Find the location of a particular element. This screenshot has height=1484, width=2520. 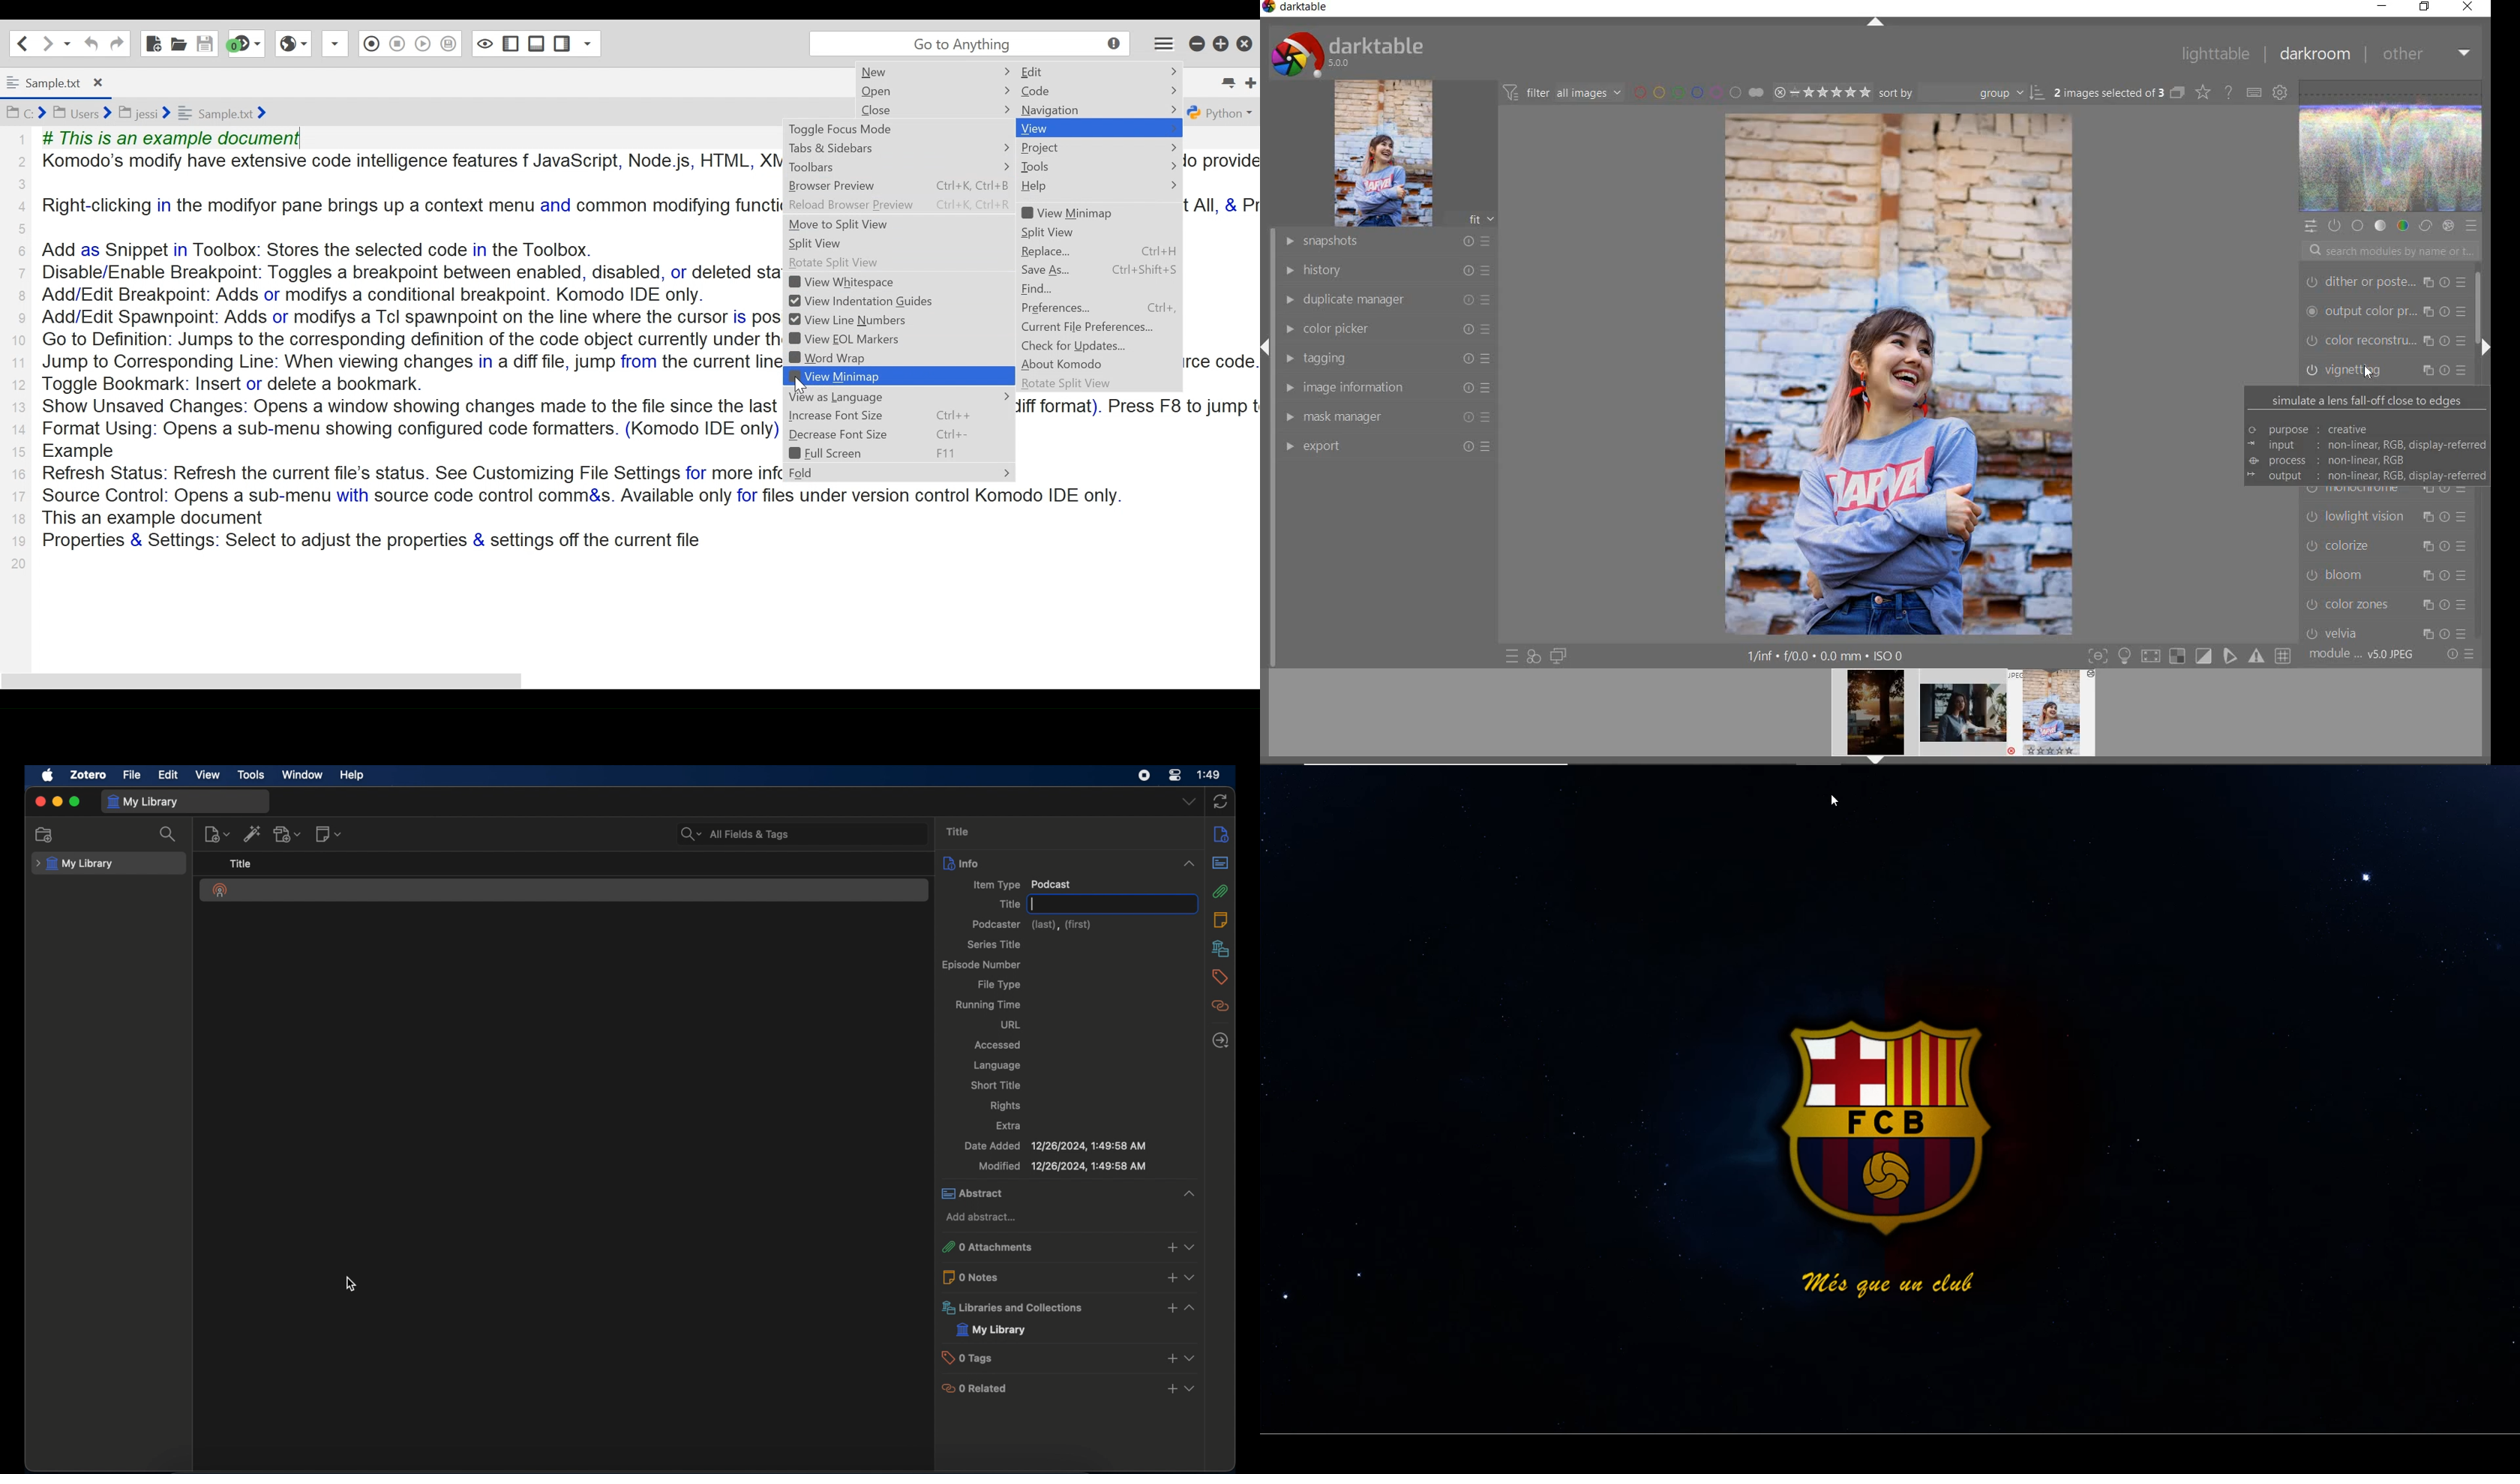

tone is located at coordinates (2381, 226).